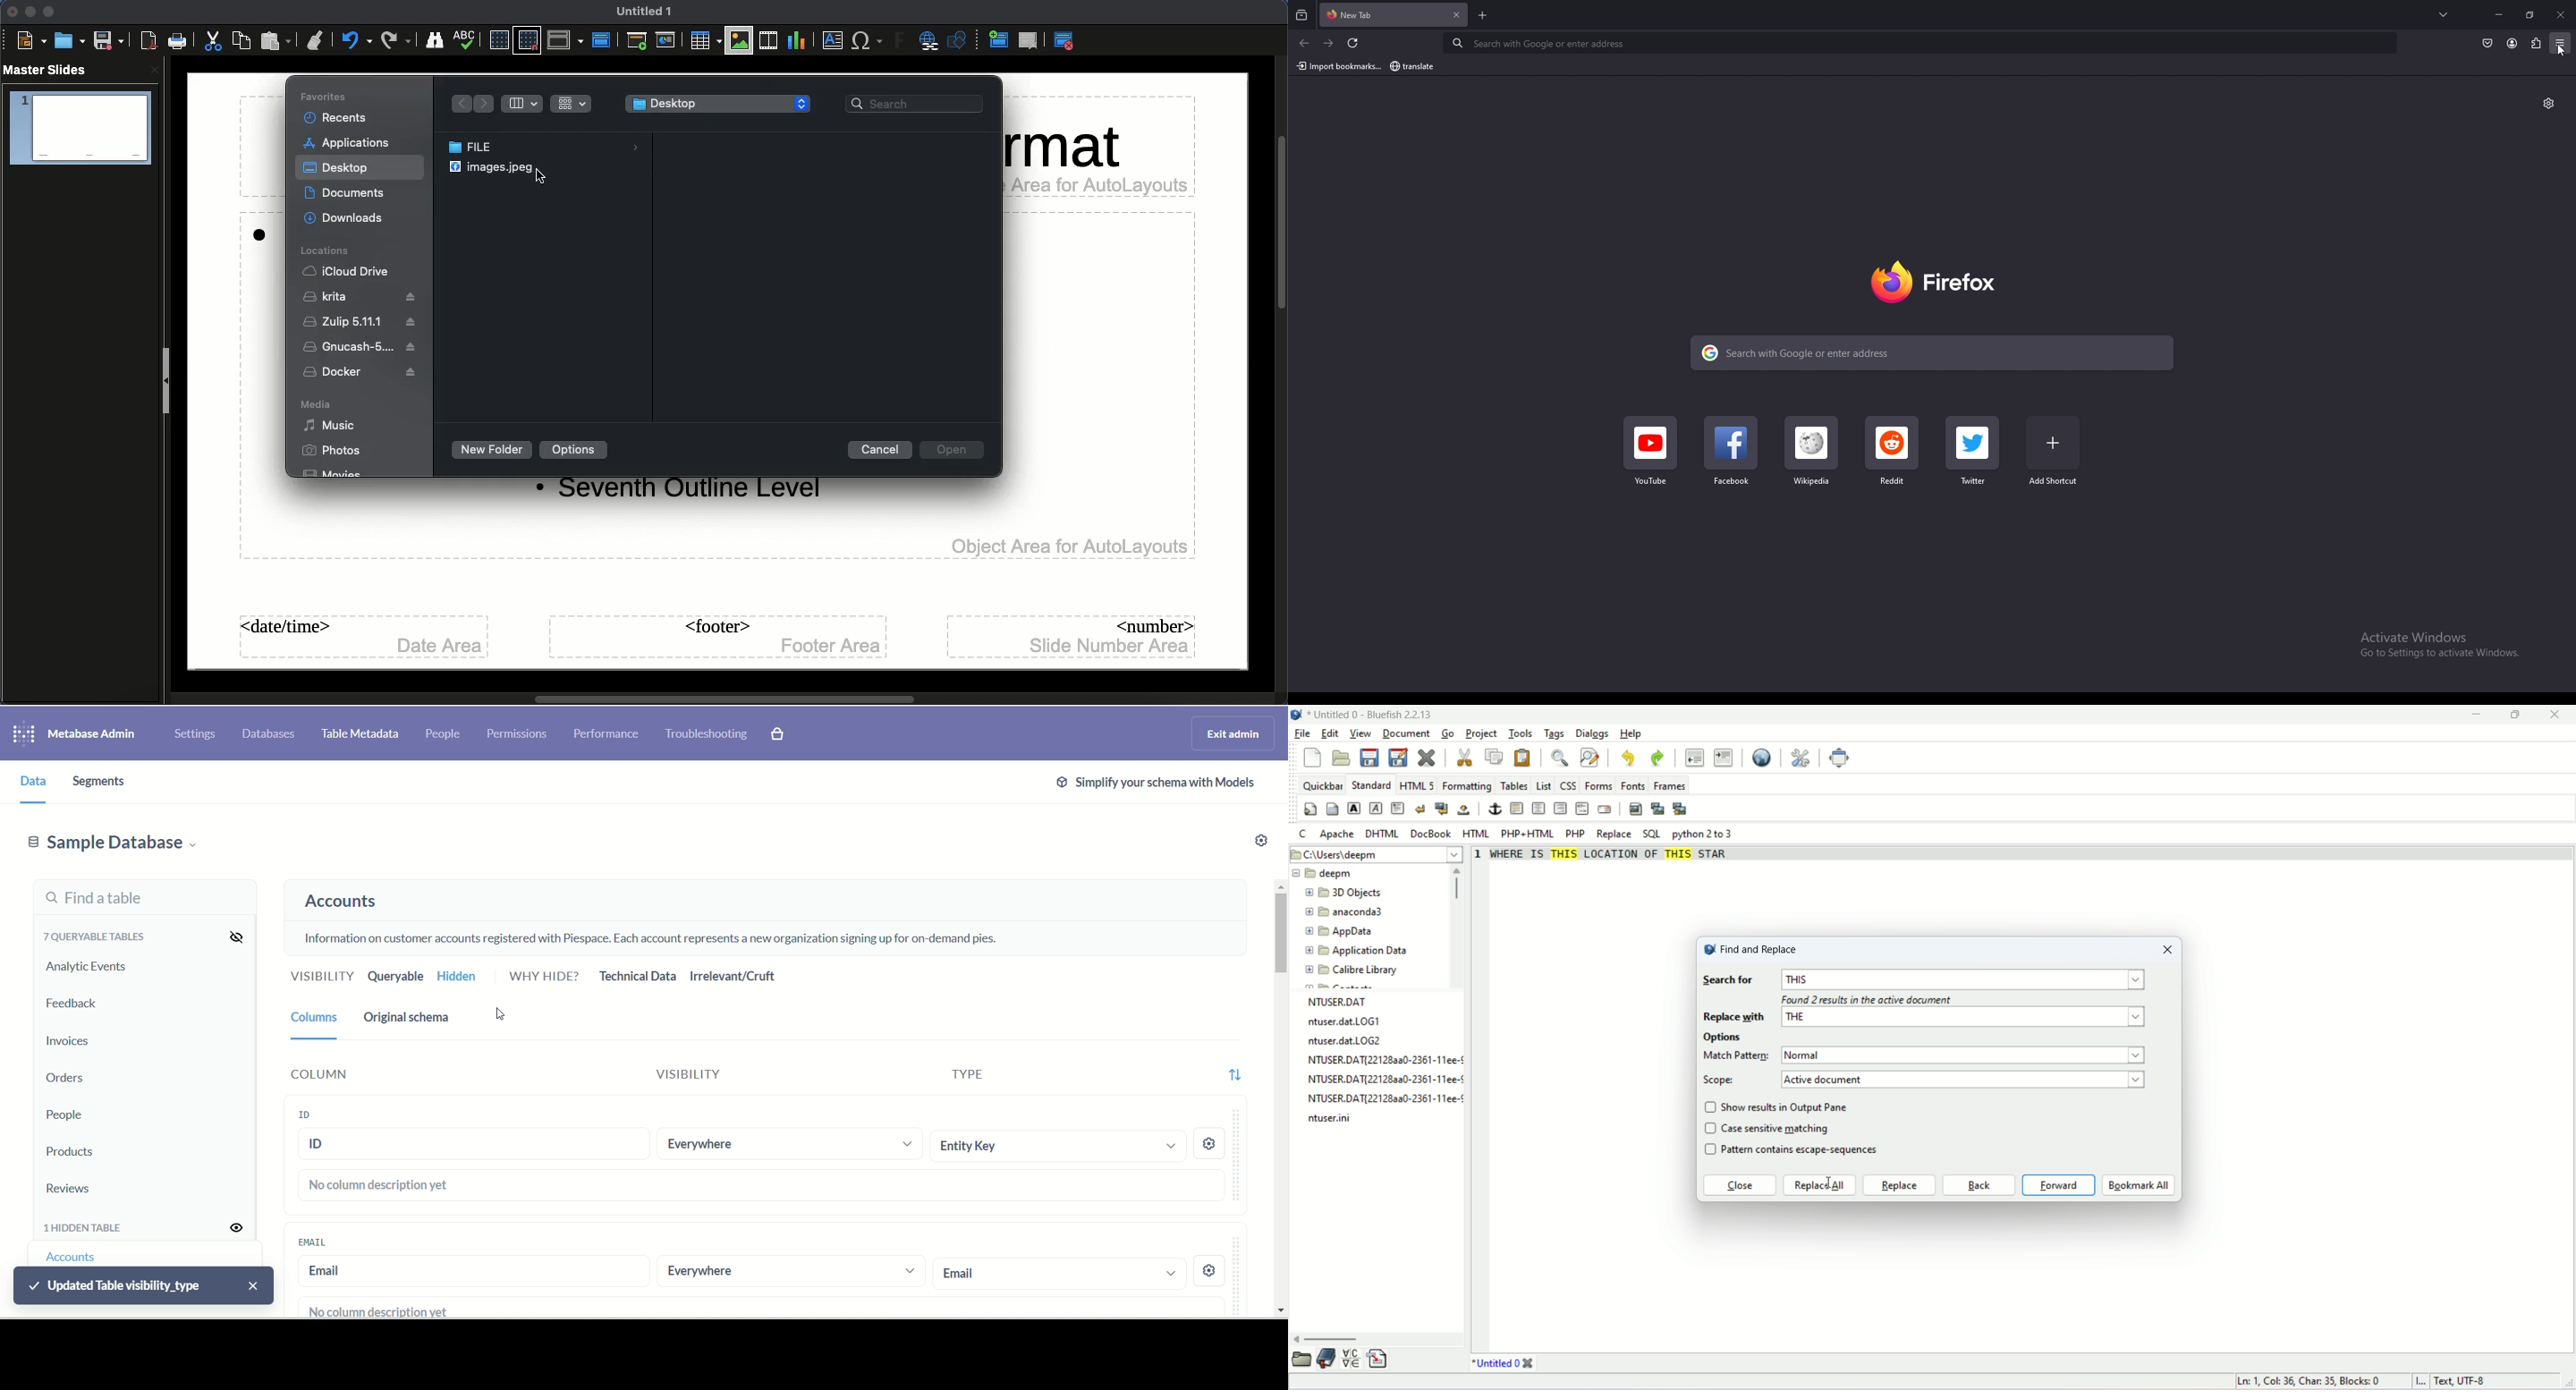 Image resolution: width=2576 pixels, height=1400 pixels. I want to click on insert image, so click(1633, 809).